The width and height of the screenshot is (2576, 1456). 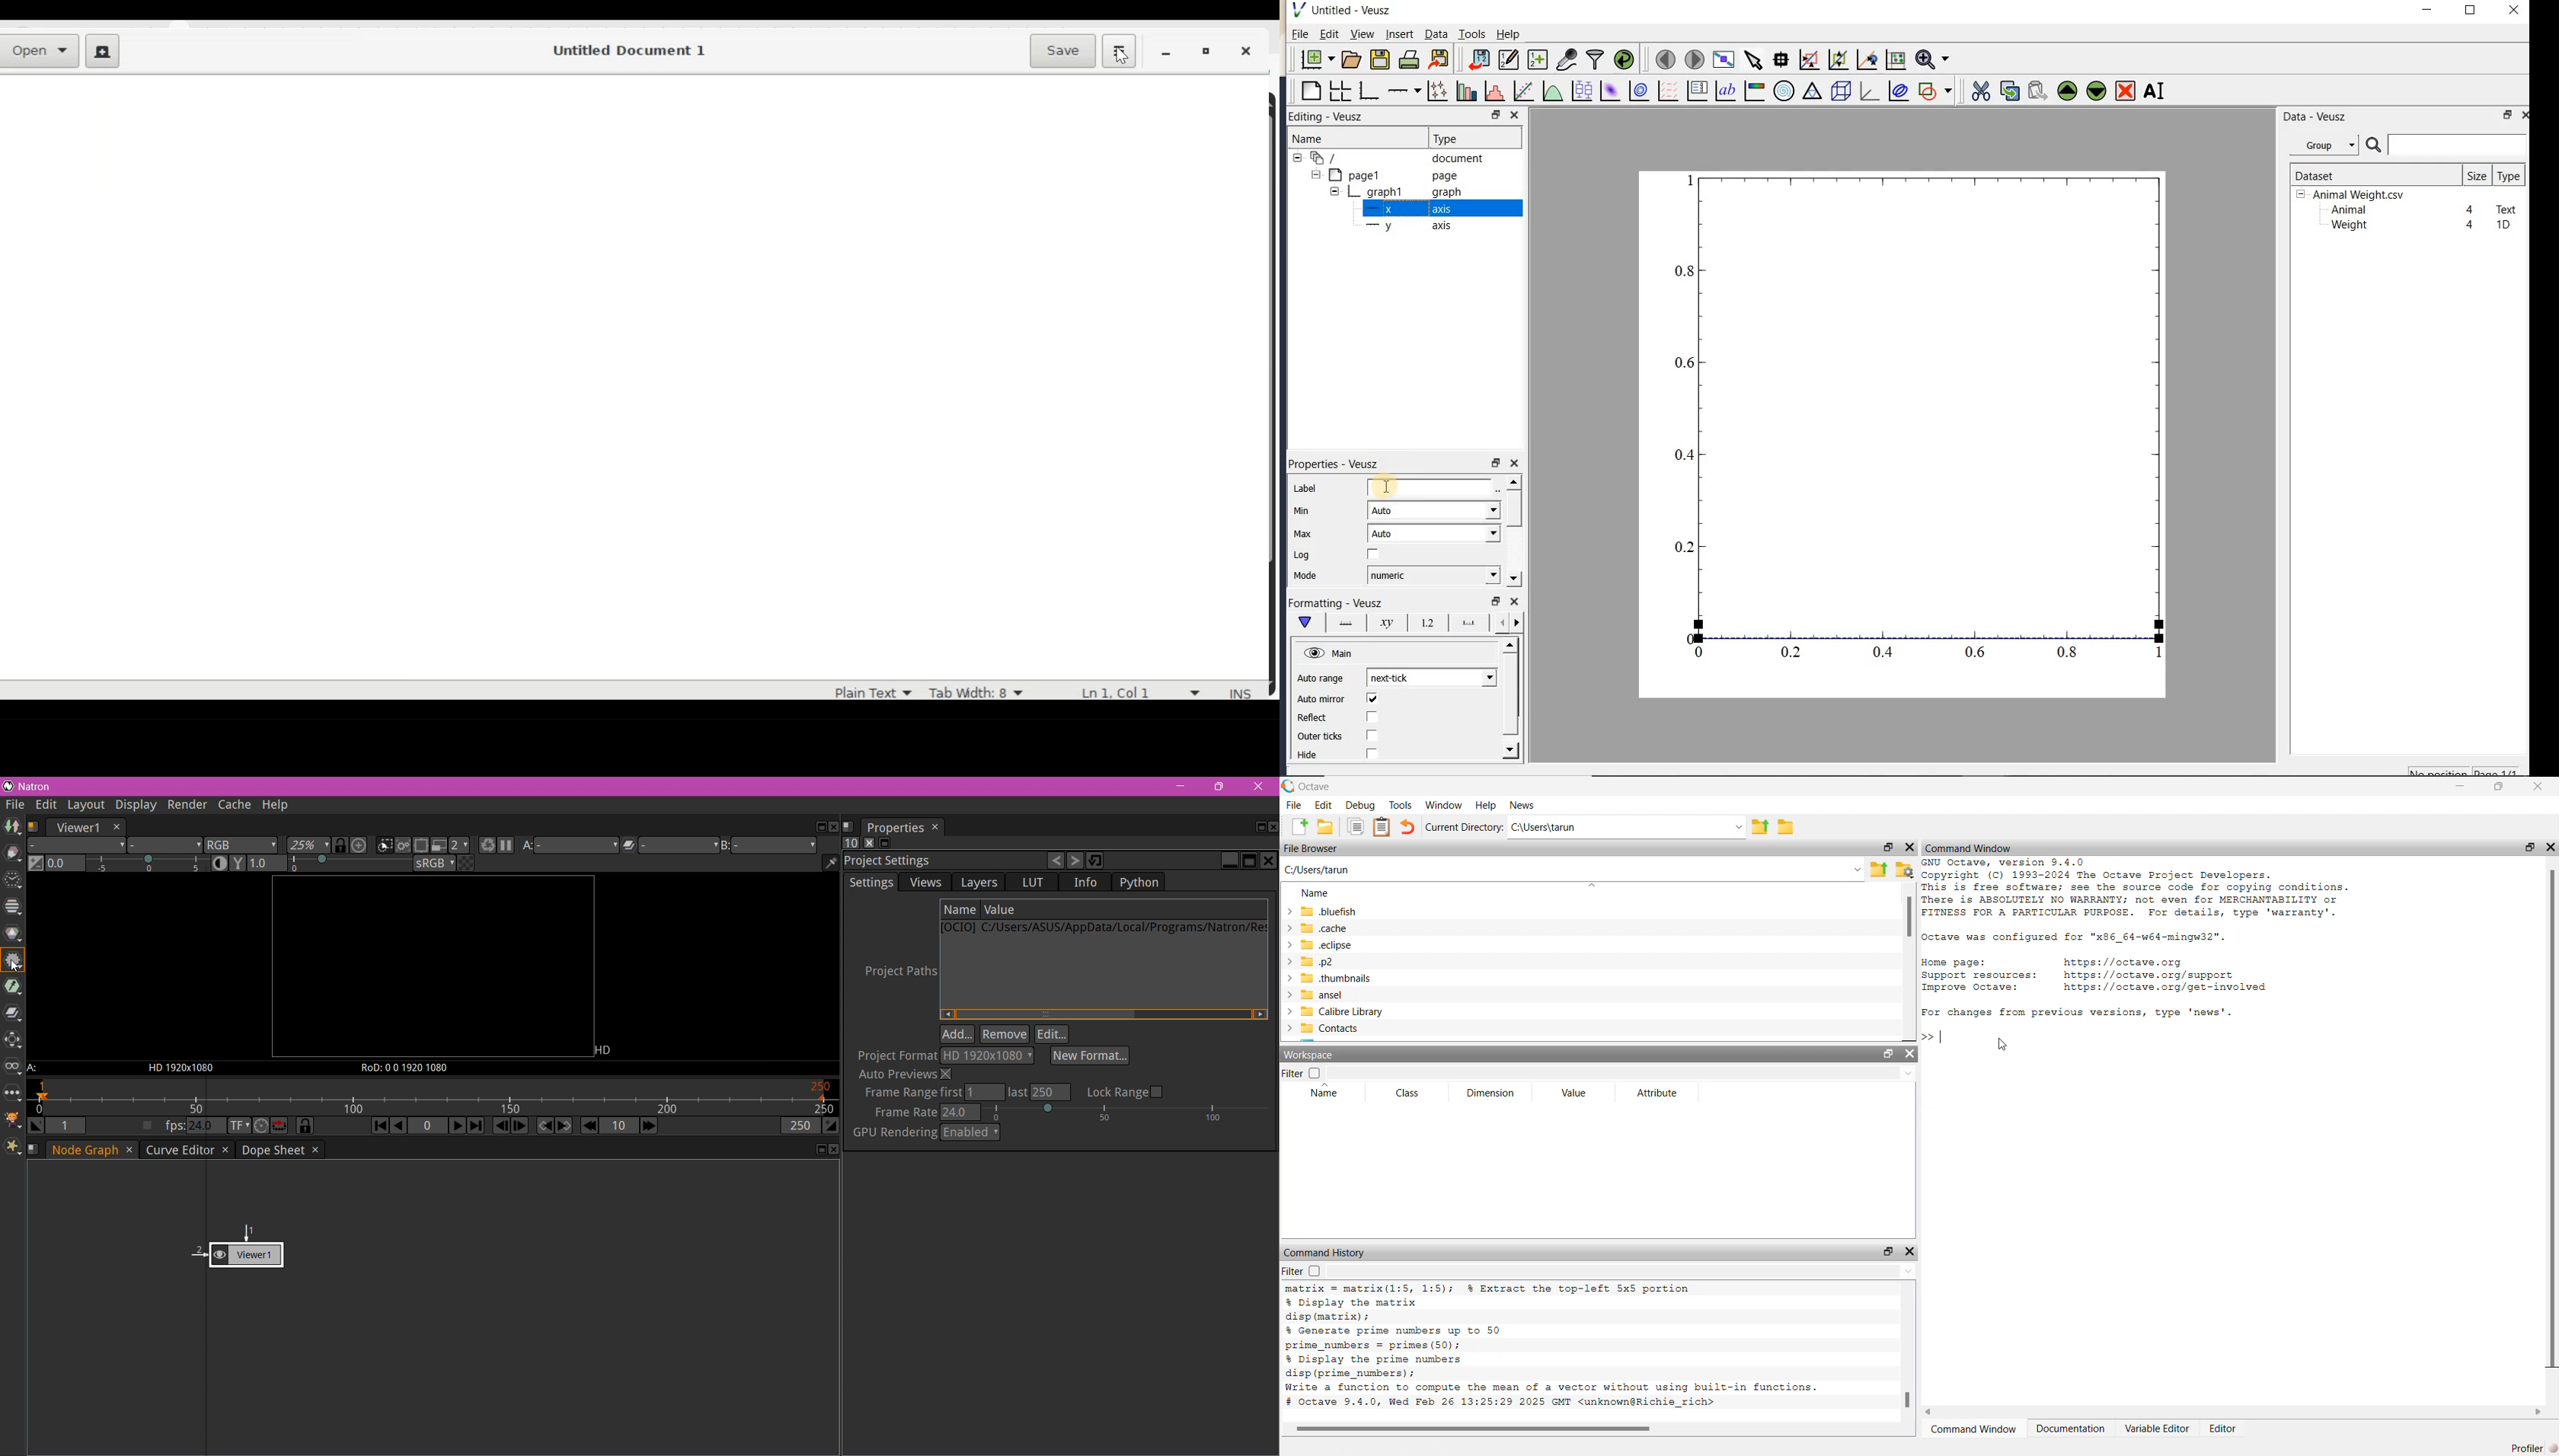 I want to click on Viewer gamma correction, so click(x=238, y=863).